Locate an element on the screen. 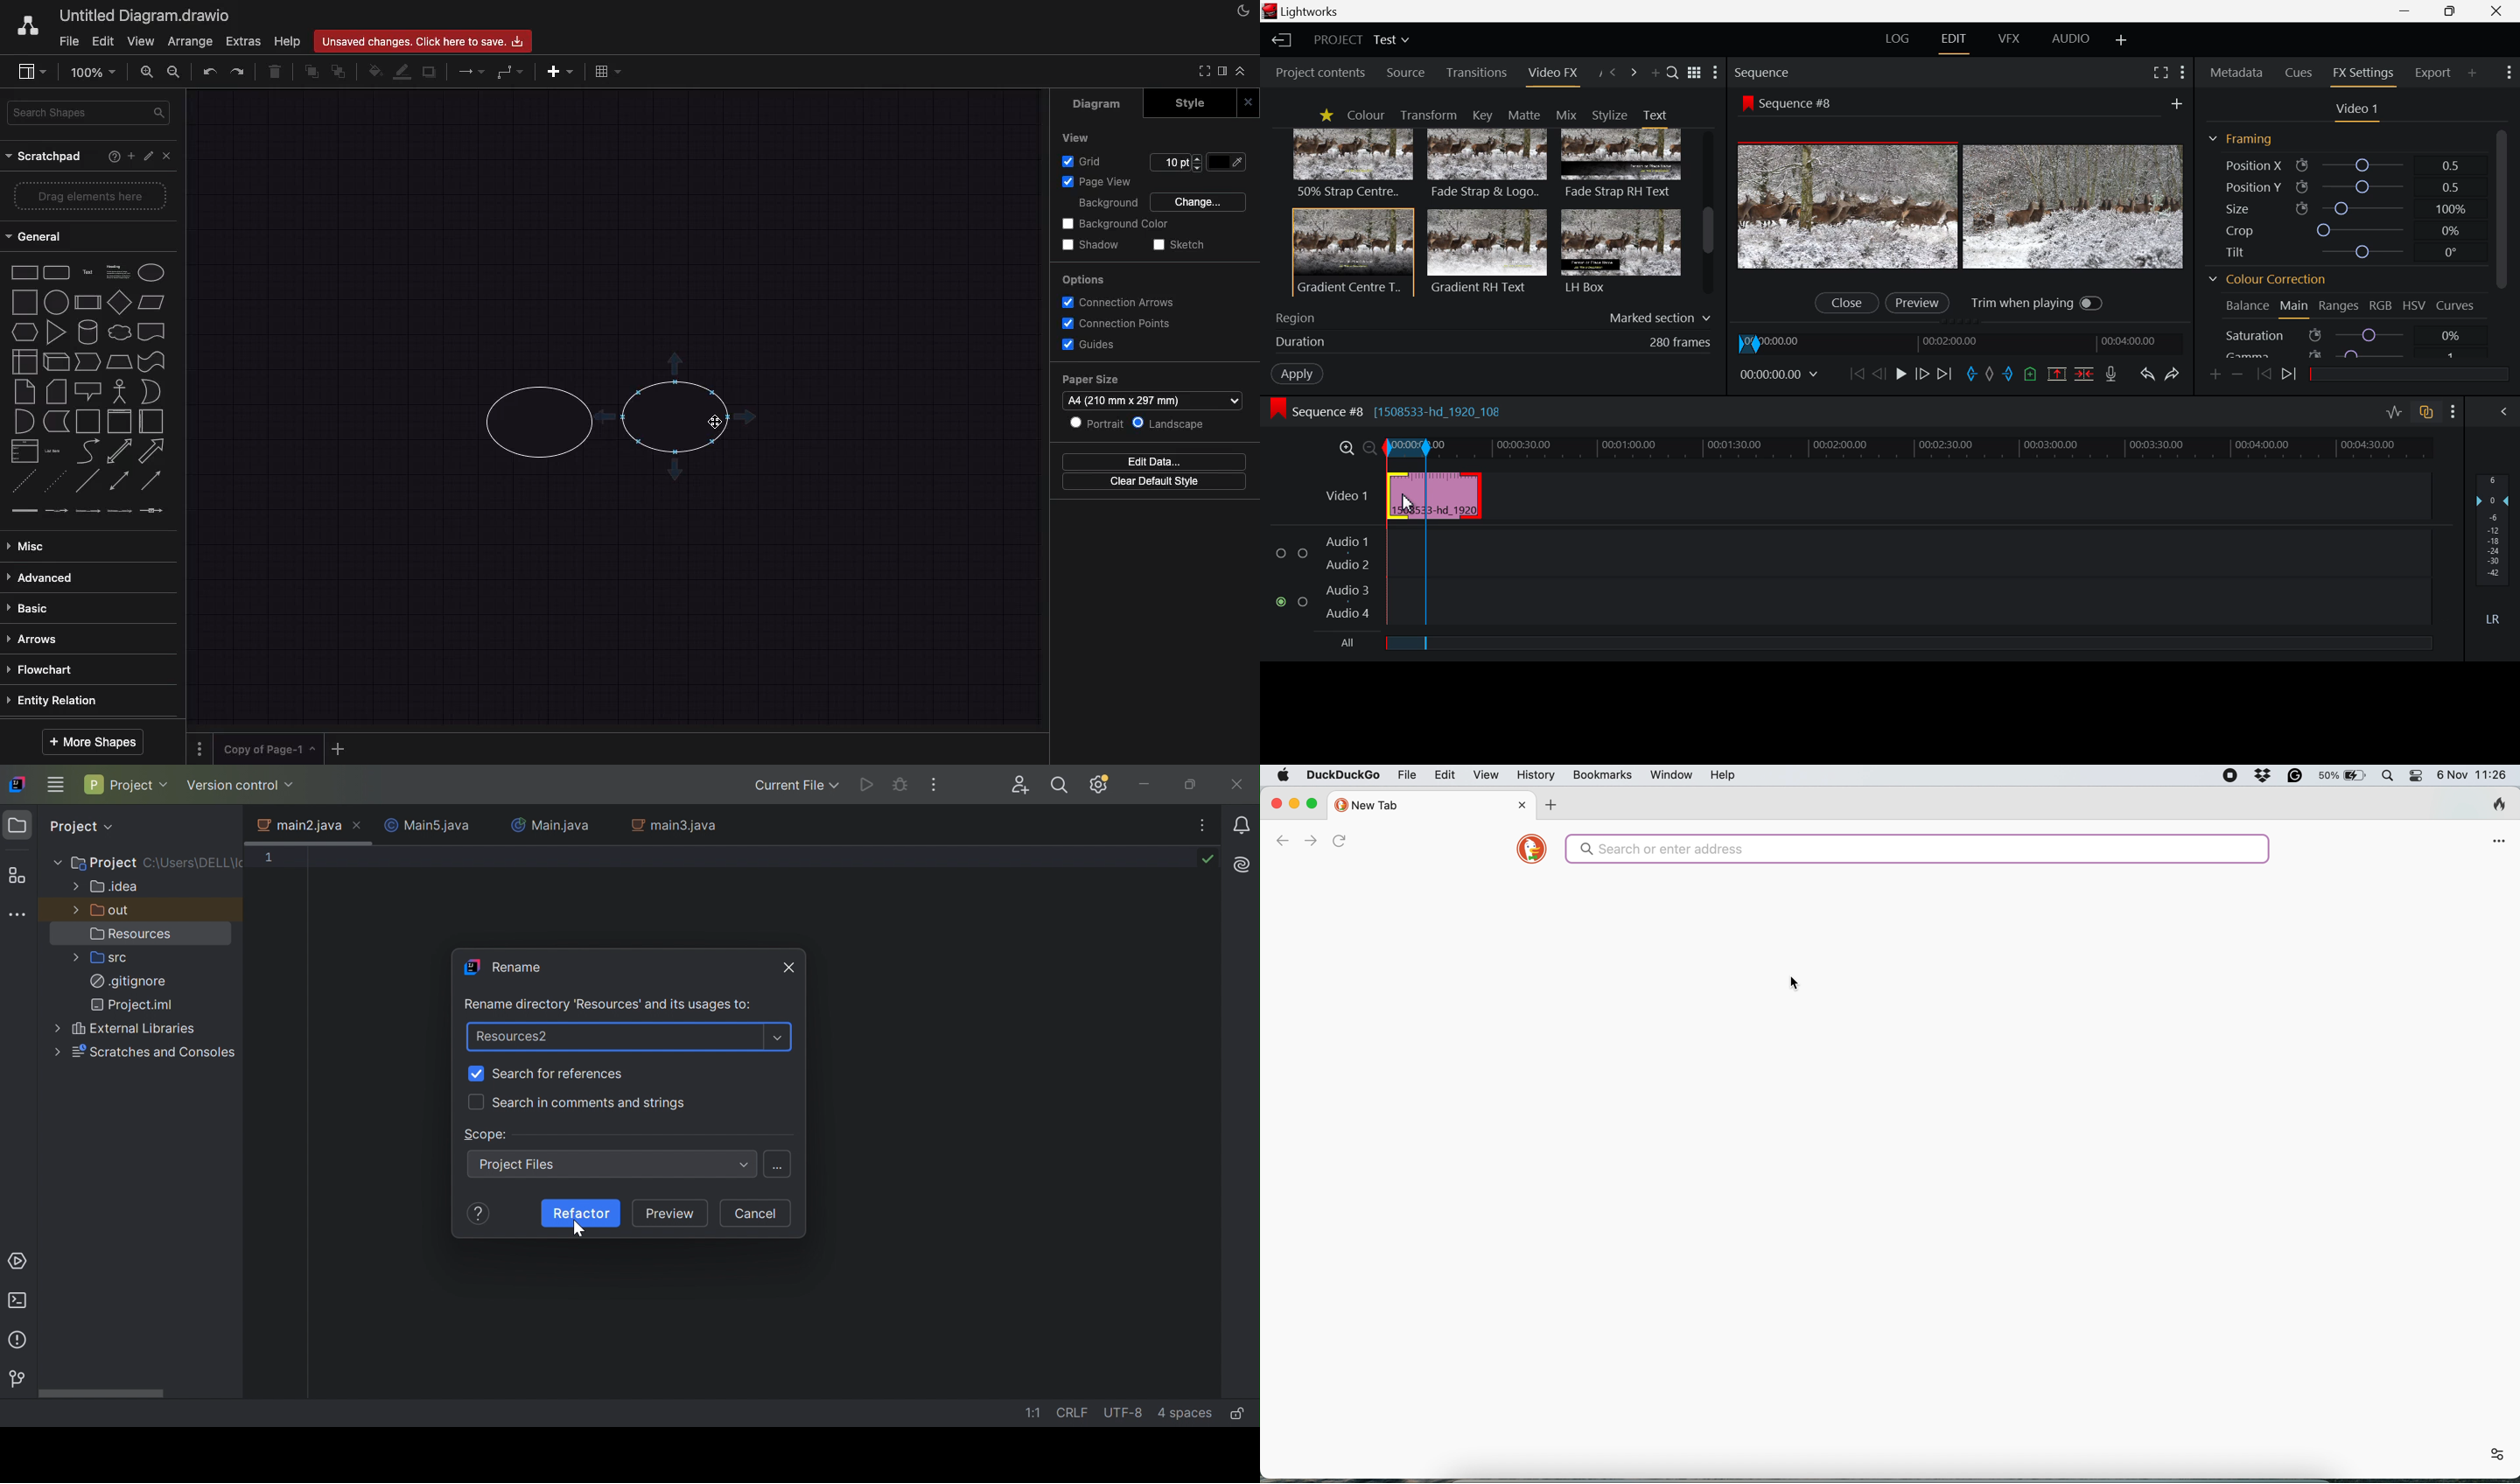  data storage is located at coordinates (55, 421).